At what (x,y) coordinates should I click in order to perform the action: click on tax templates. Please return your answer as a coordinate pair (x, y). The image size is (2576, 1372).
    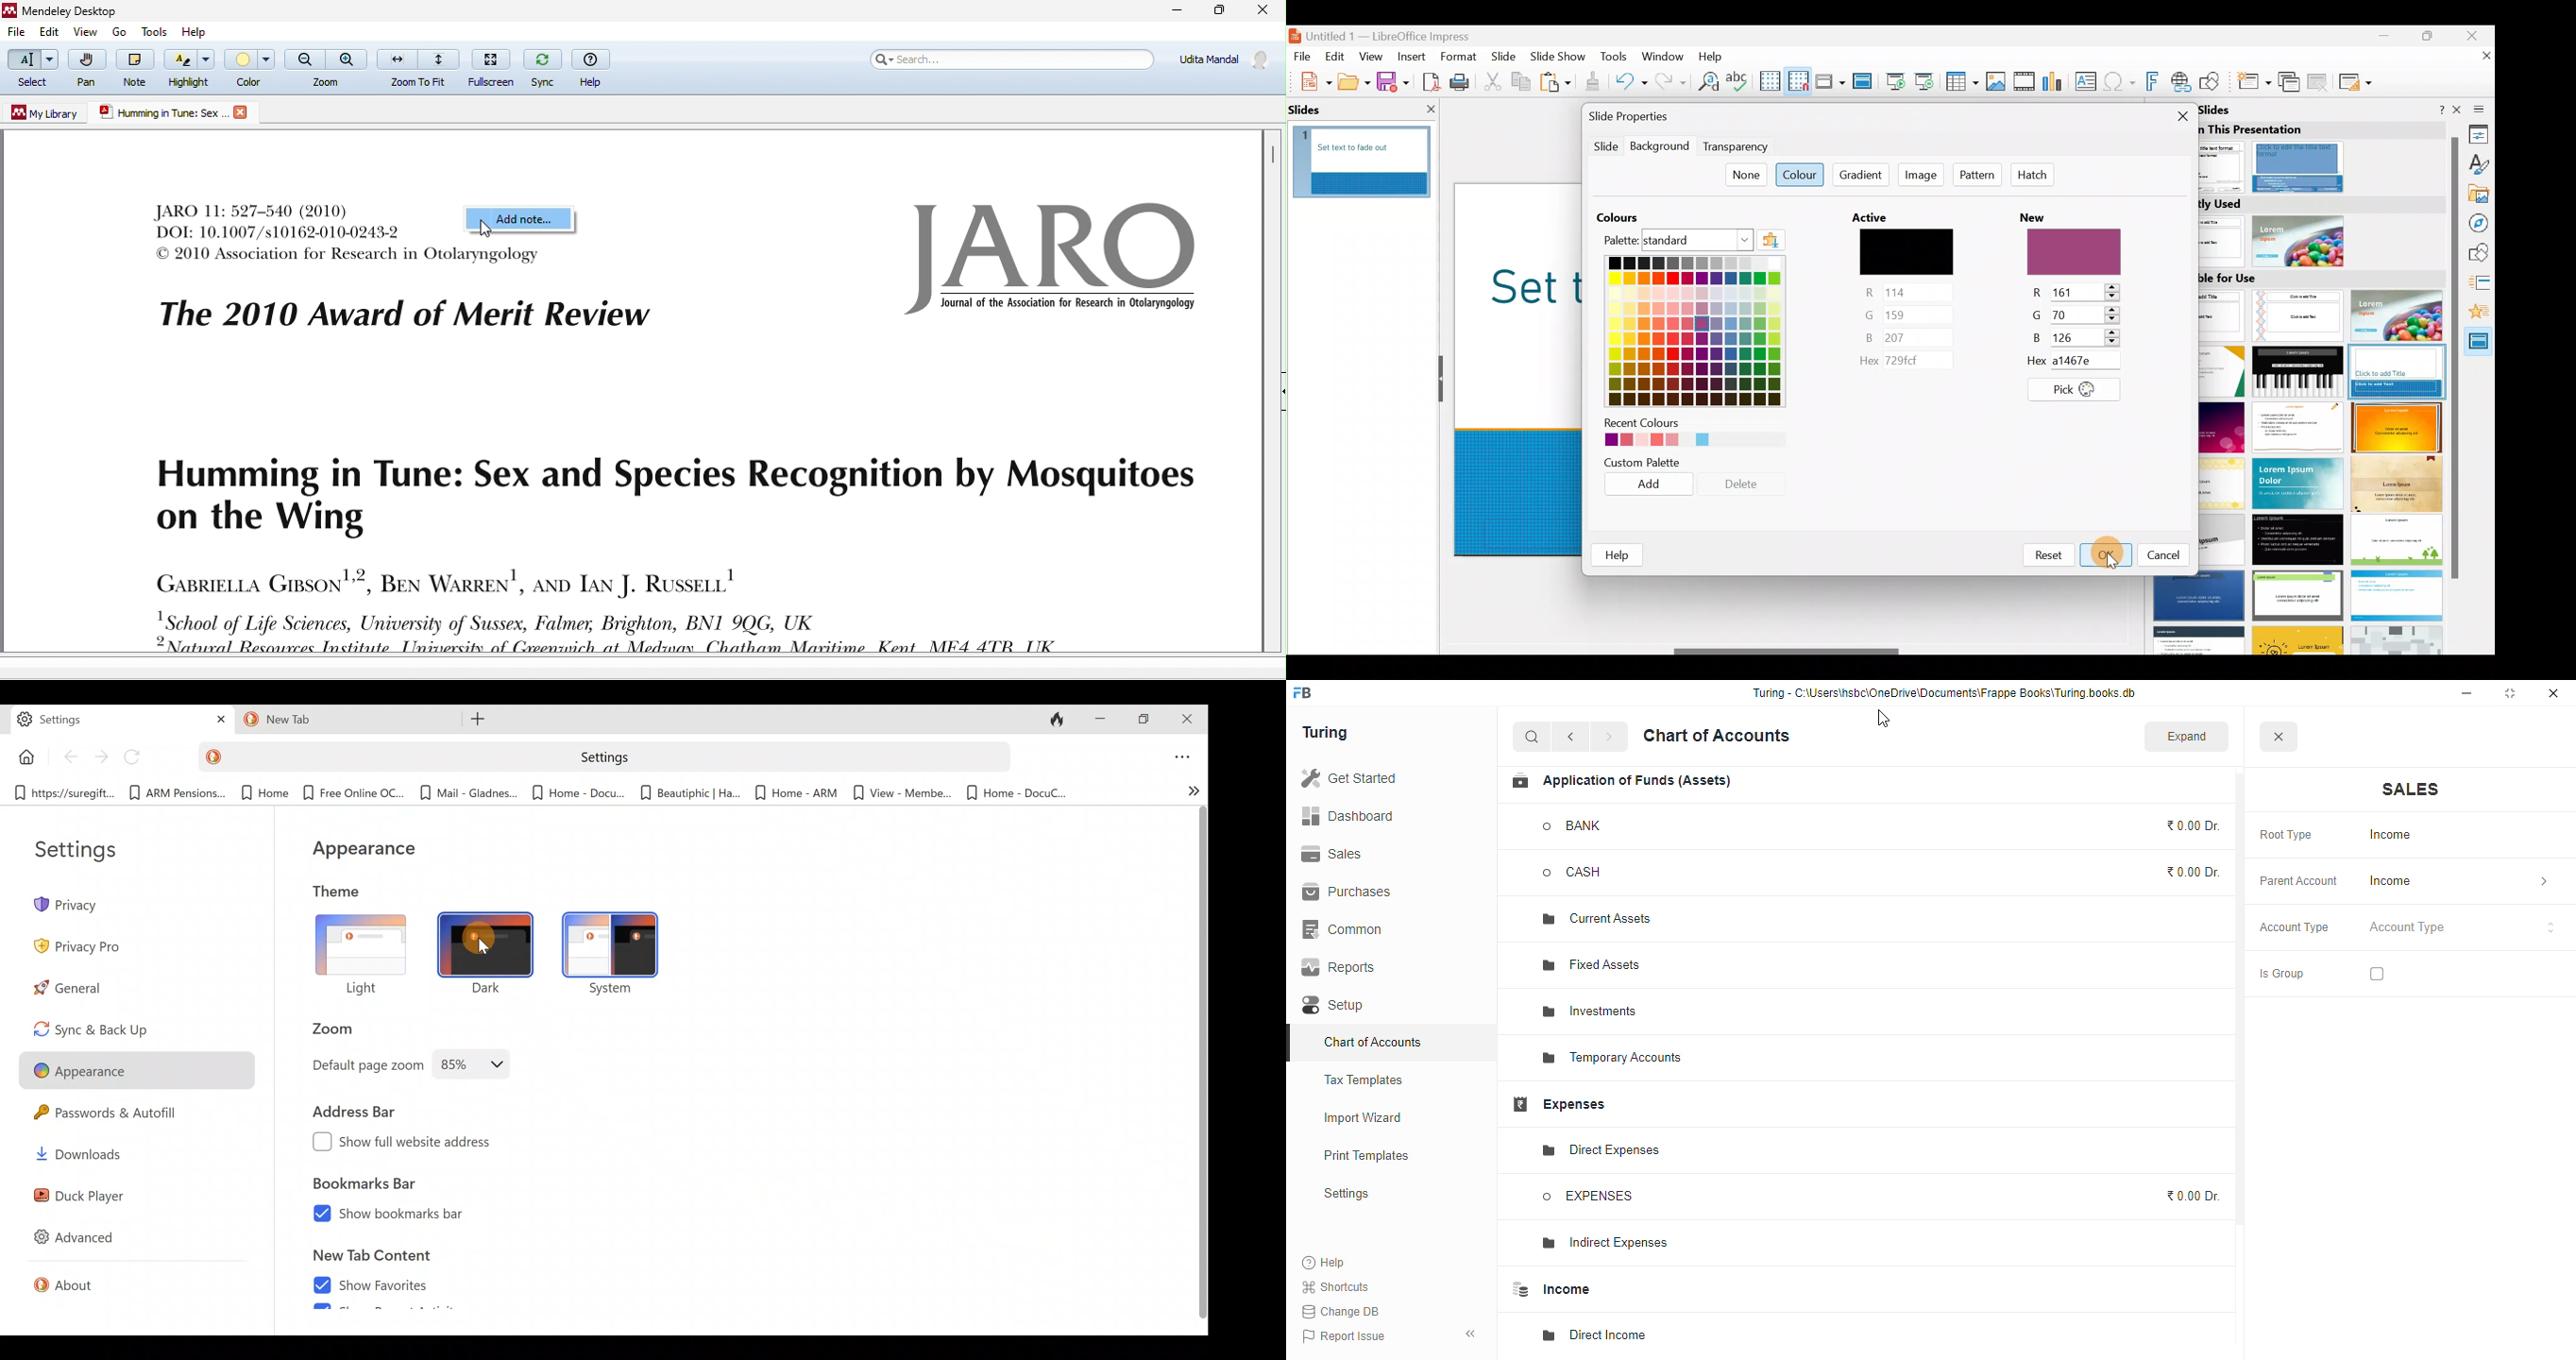
    Looking at the image, I should click on (1364, 1080).